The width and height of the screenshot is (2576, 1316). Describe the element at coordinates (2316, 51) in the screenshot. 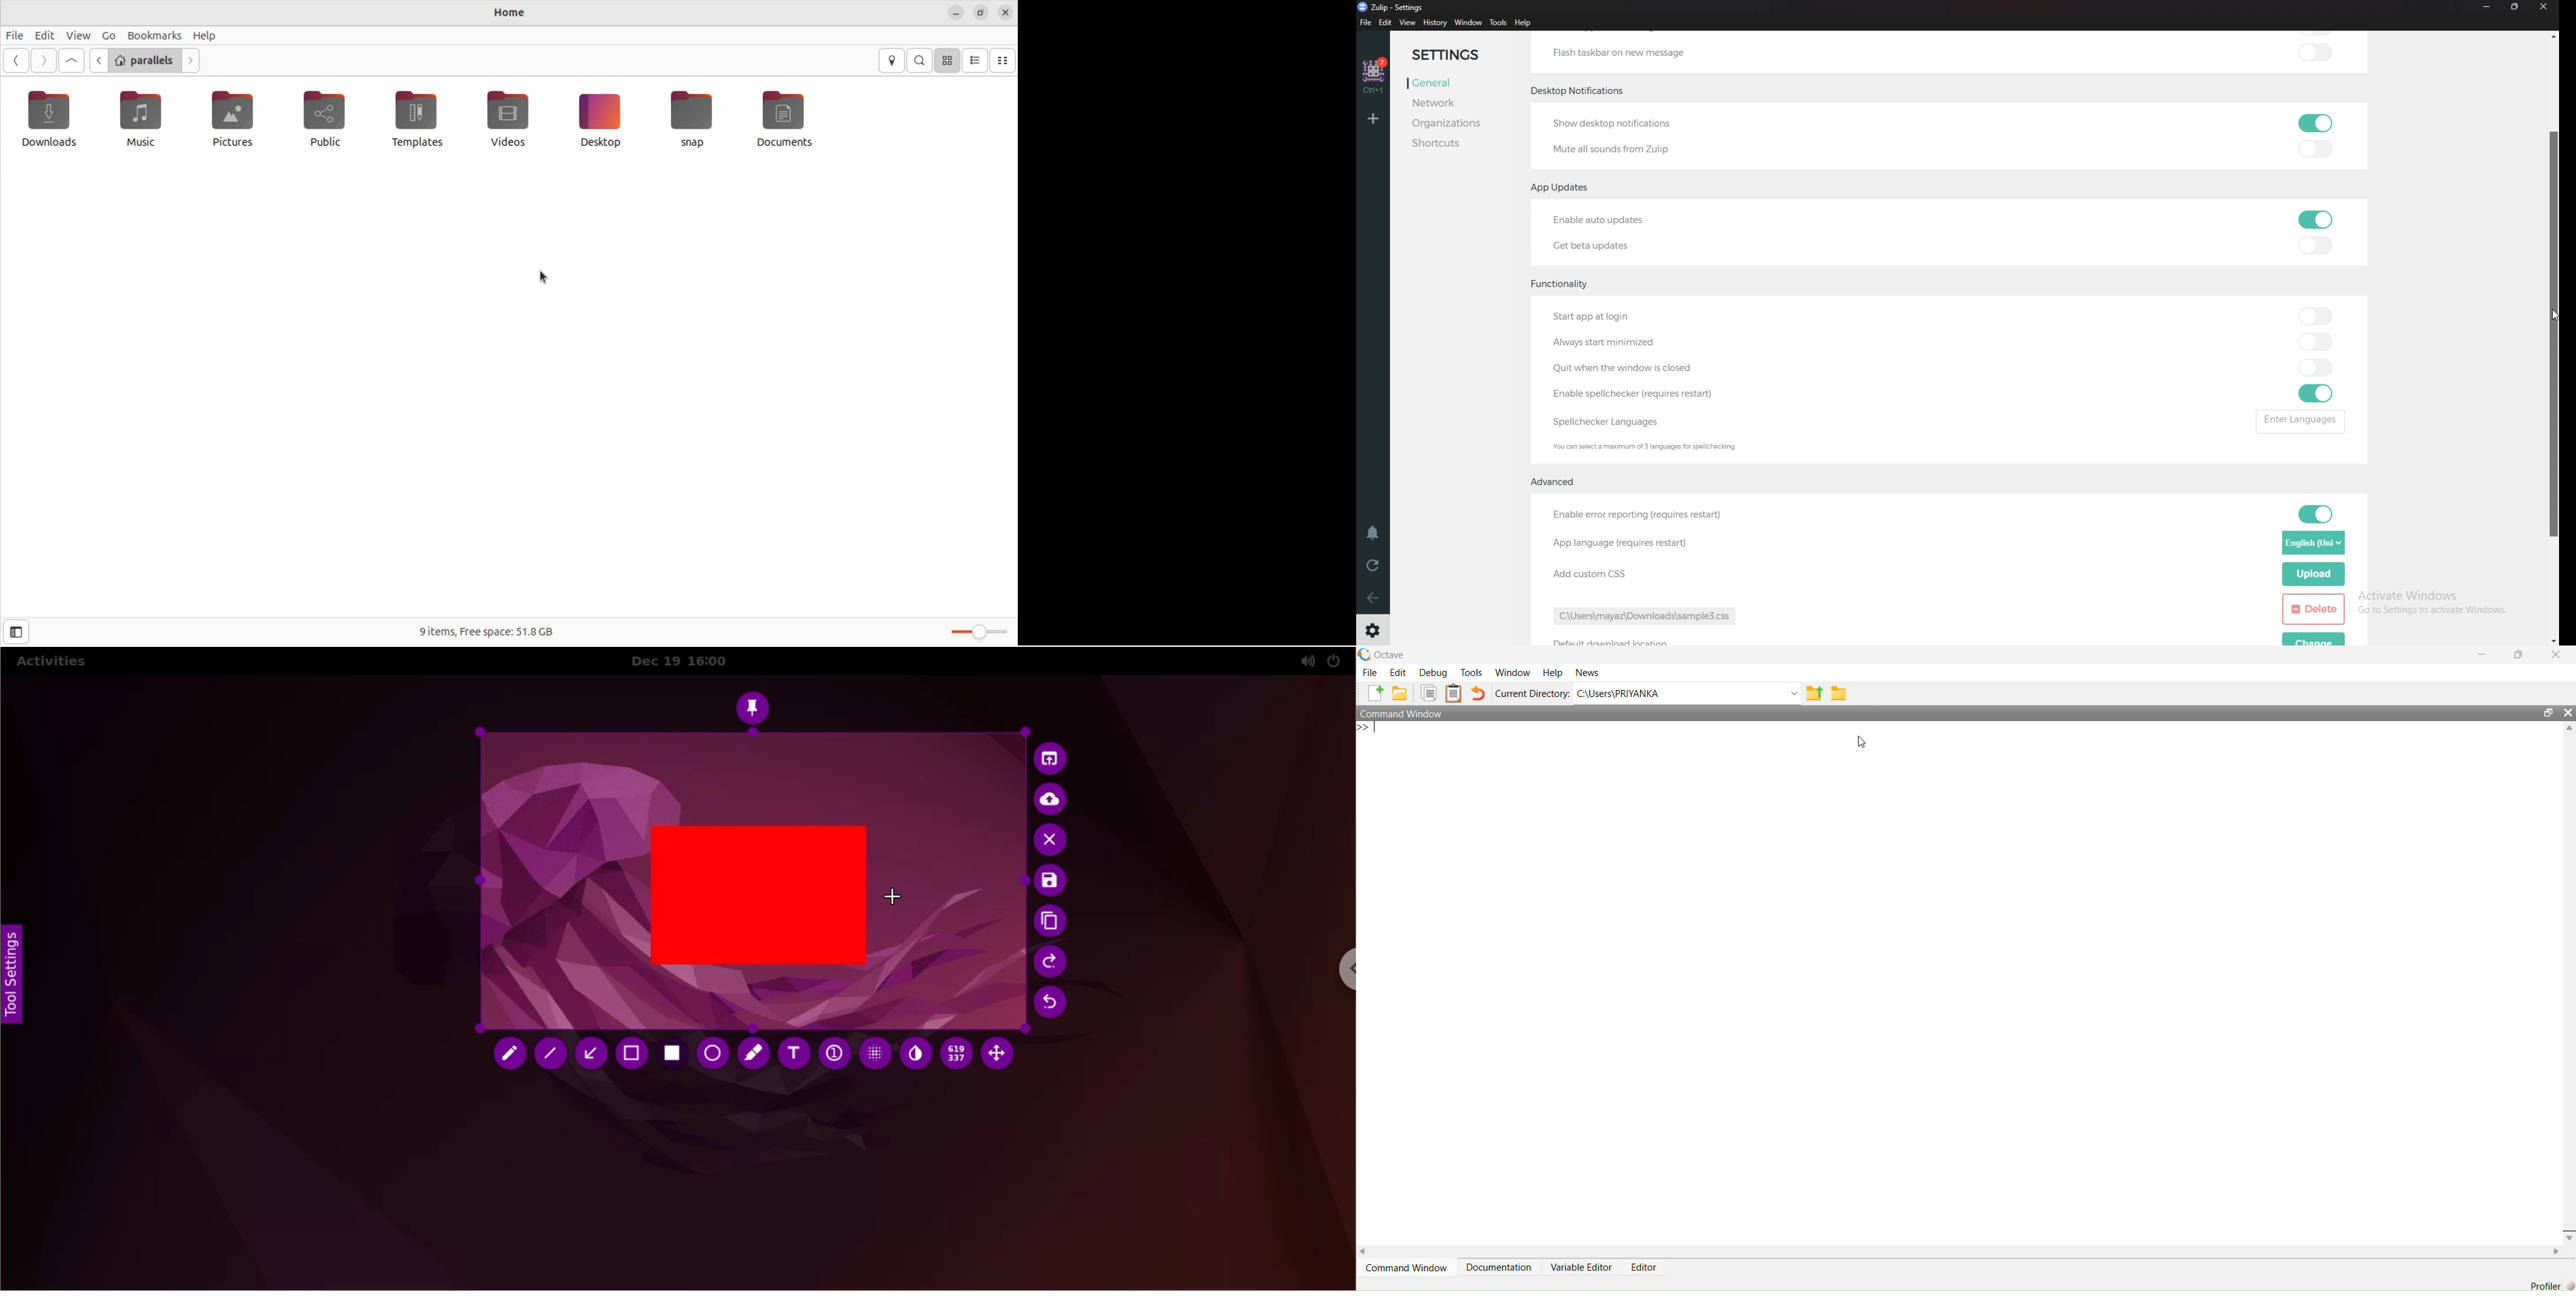

I see `toggle` at that location.